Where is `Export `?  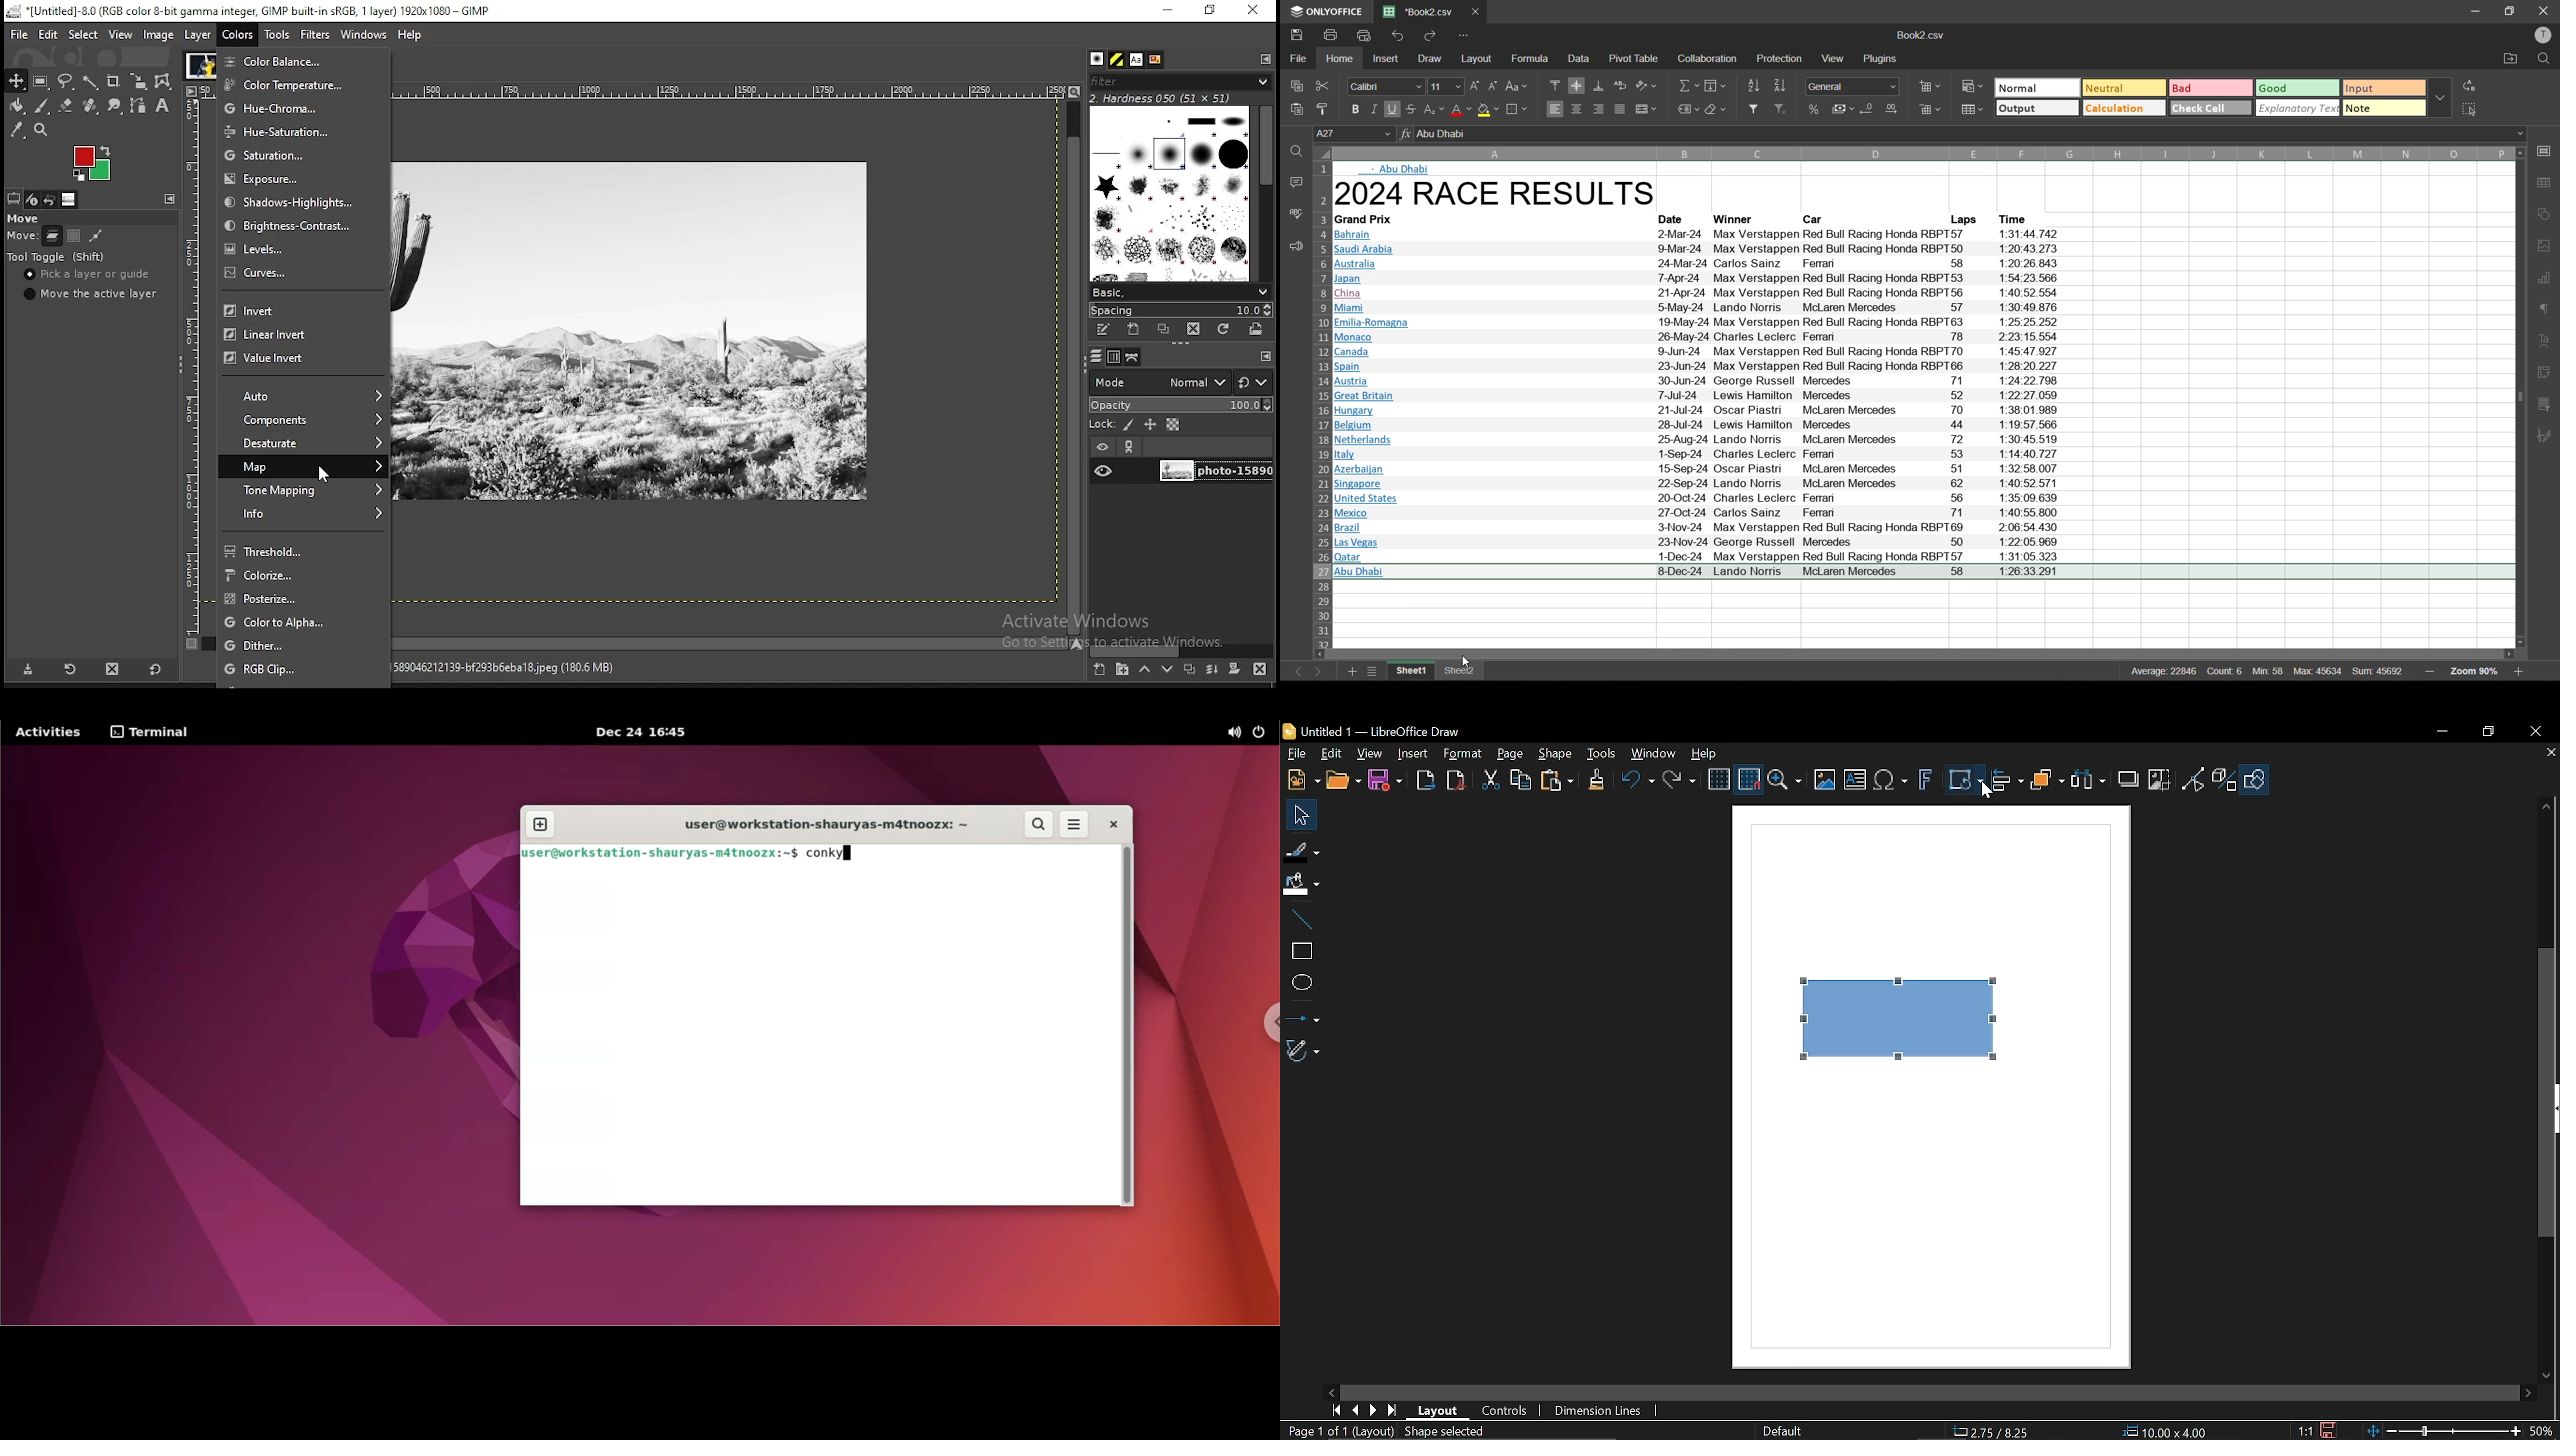 Export  is located at coordinates (1425, 781).